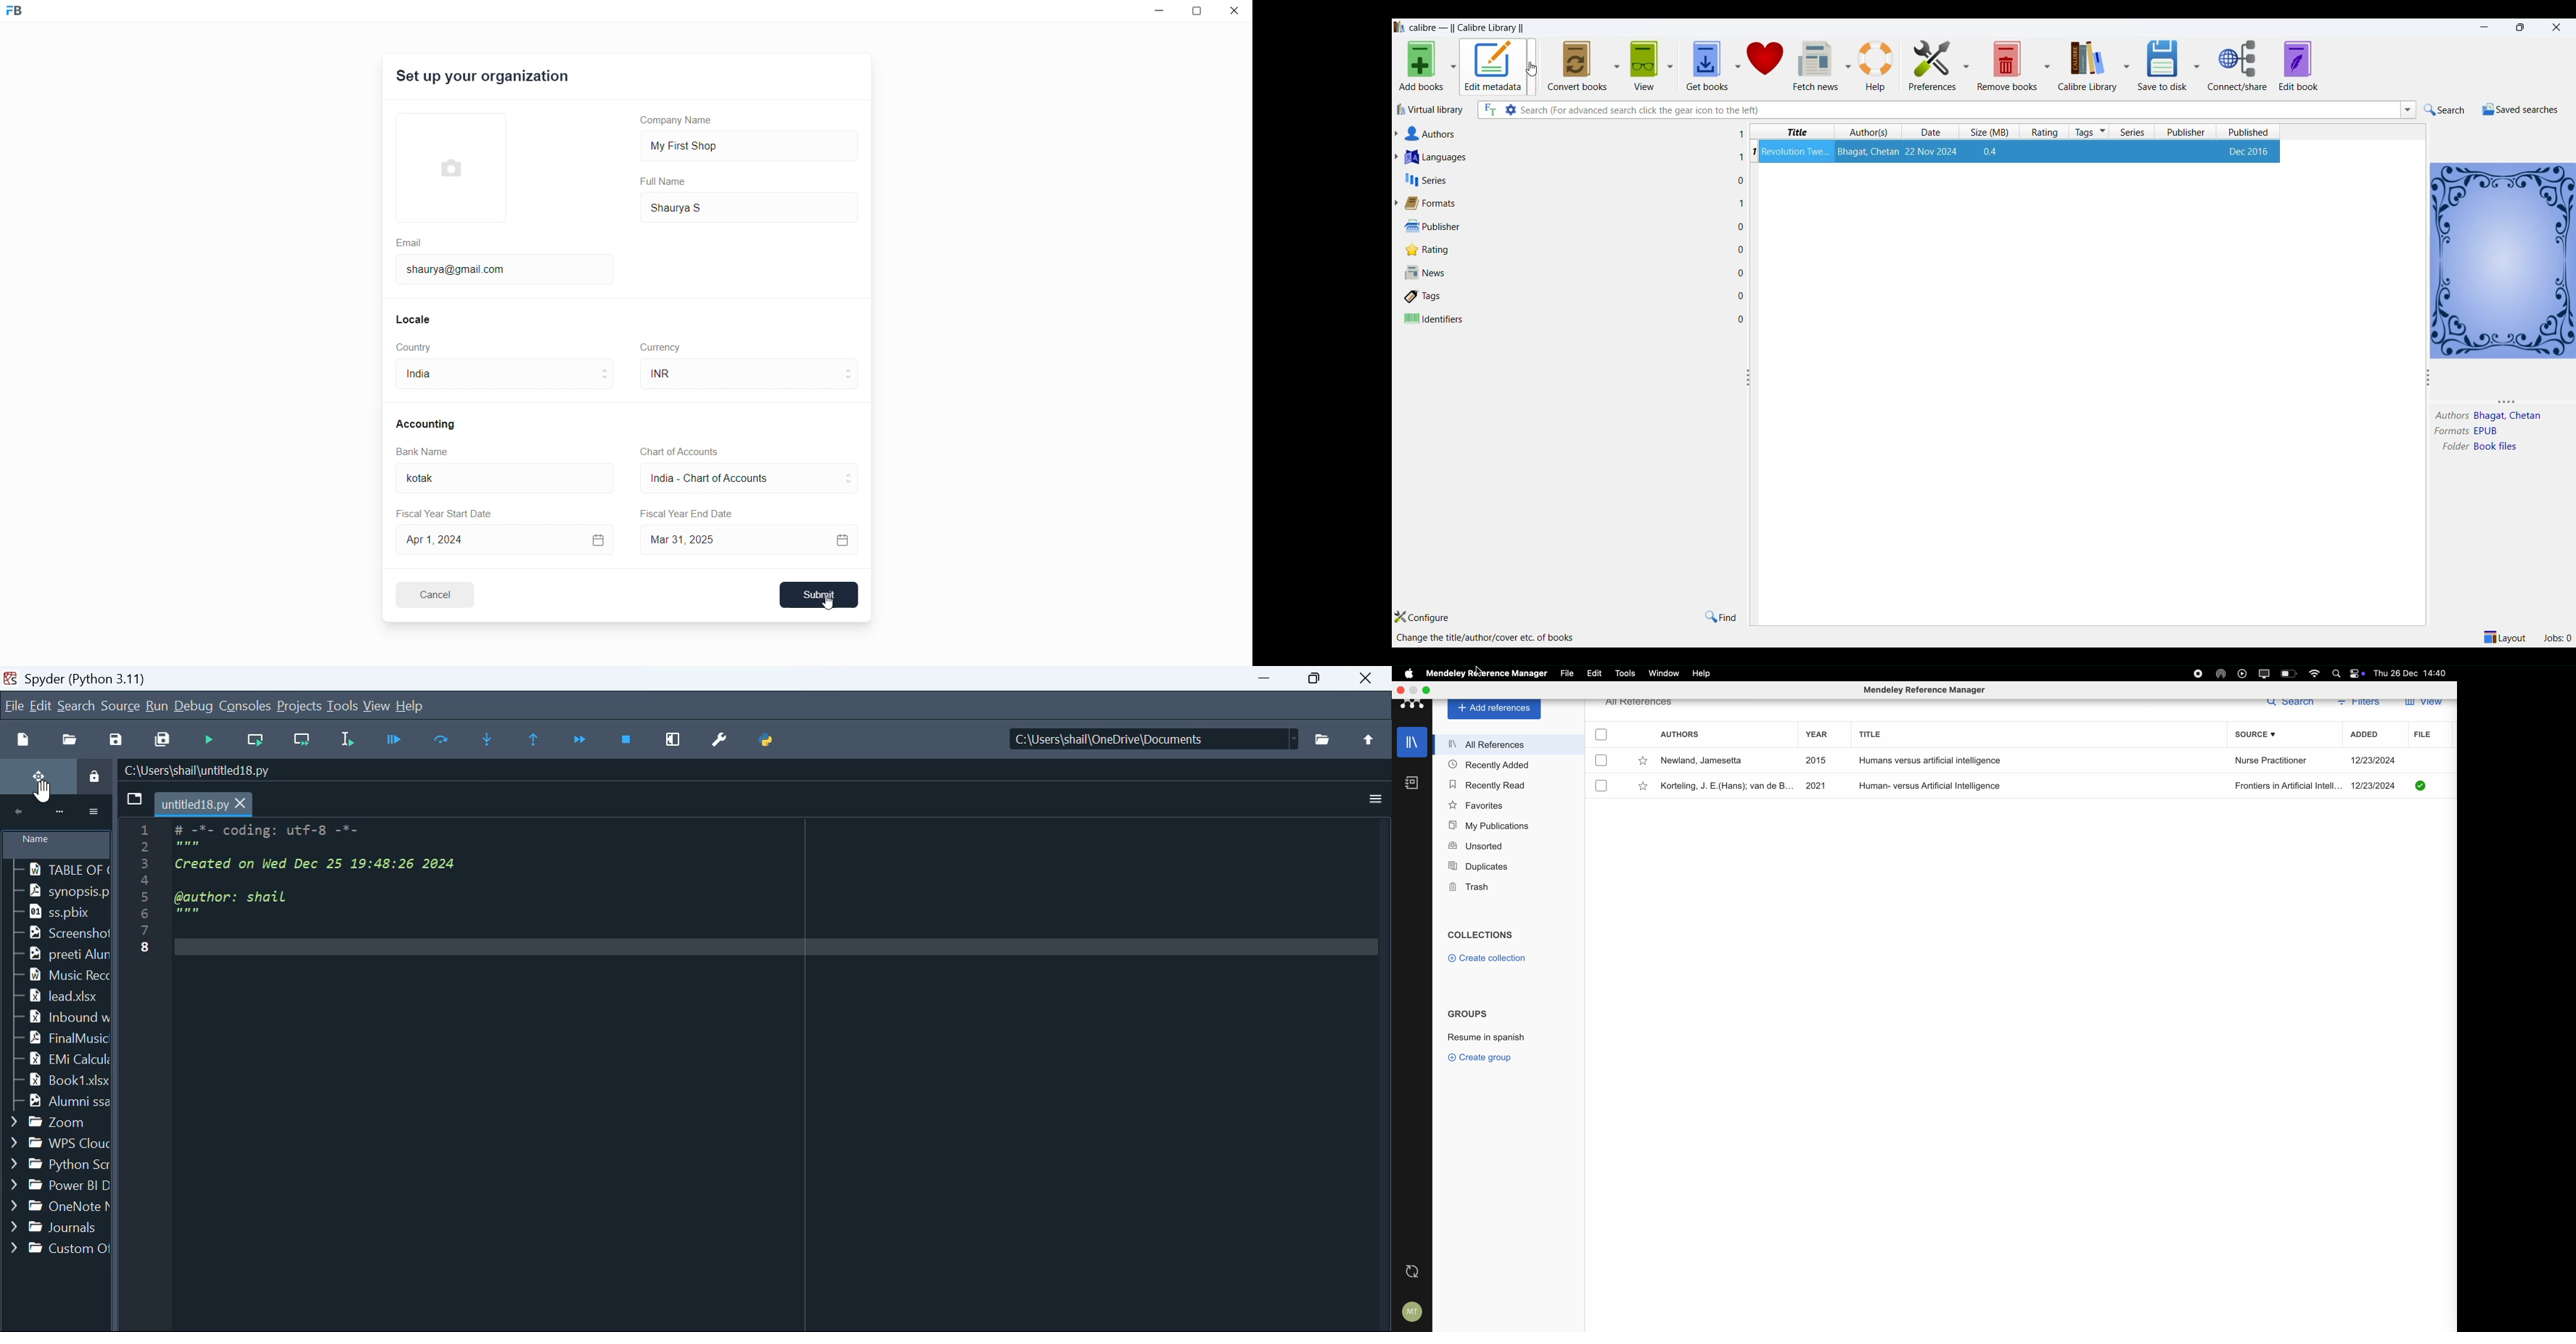  Describe the element at coordinates (352, 739) in the screenshot. I see `Run selected cell` at that location.